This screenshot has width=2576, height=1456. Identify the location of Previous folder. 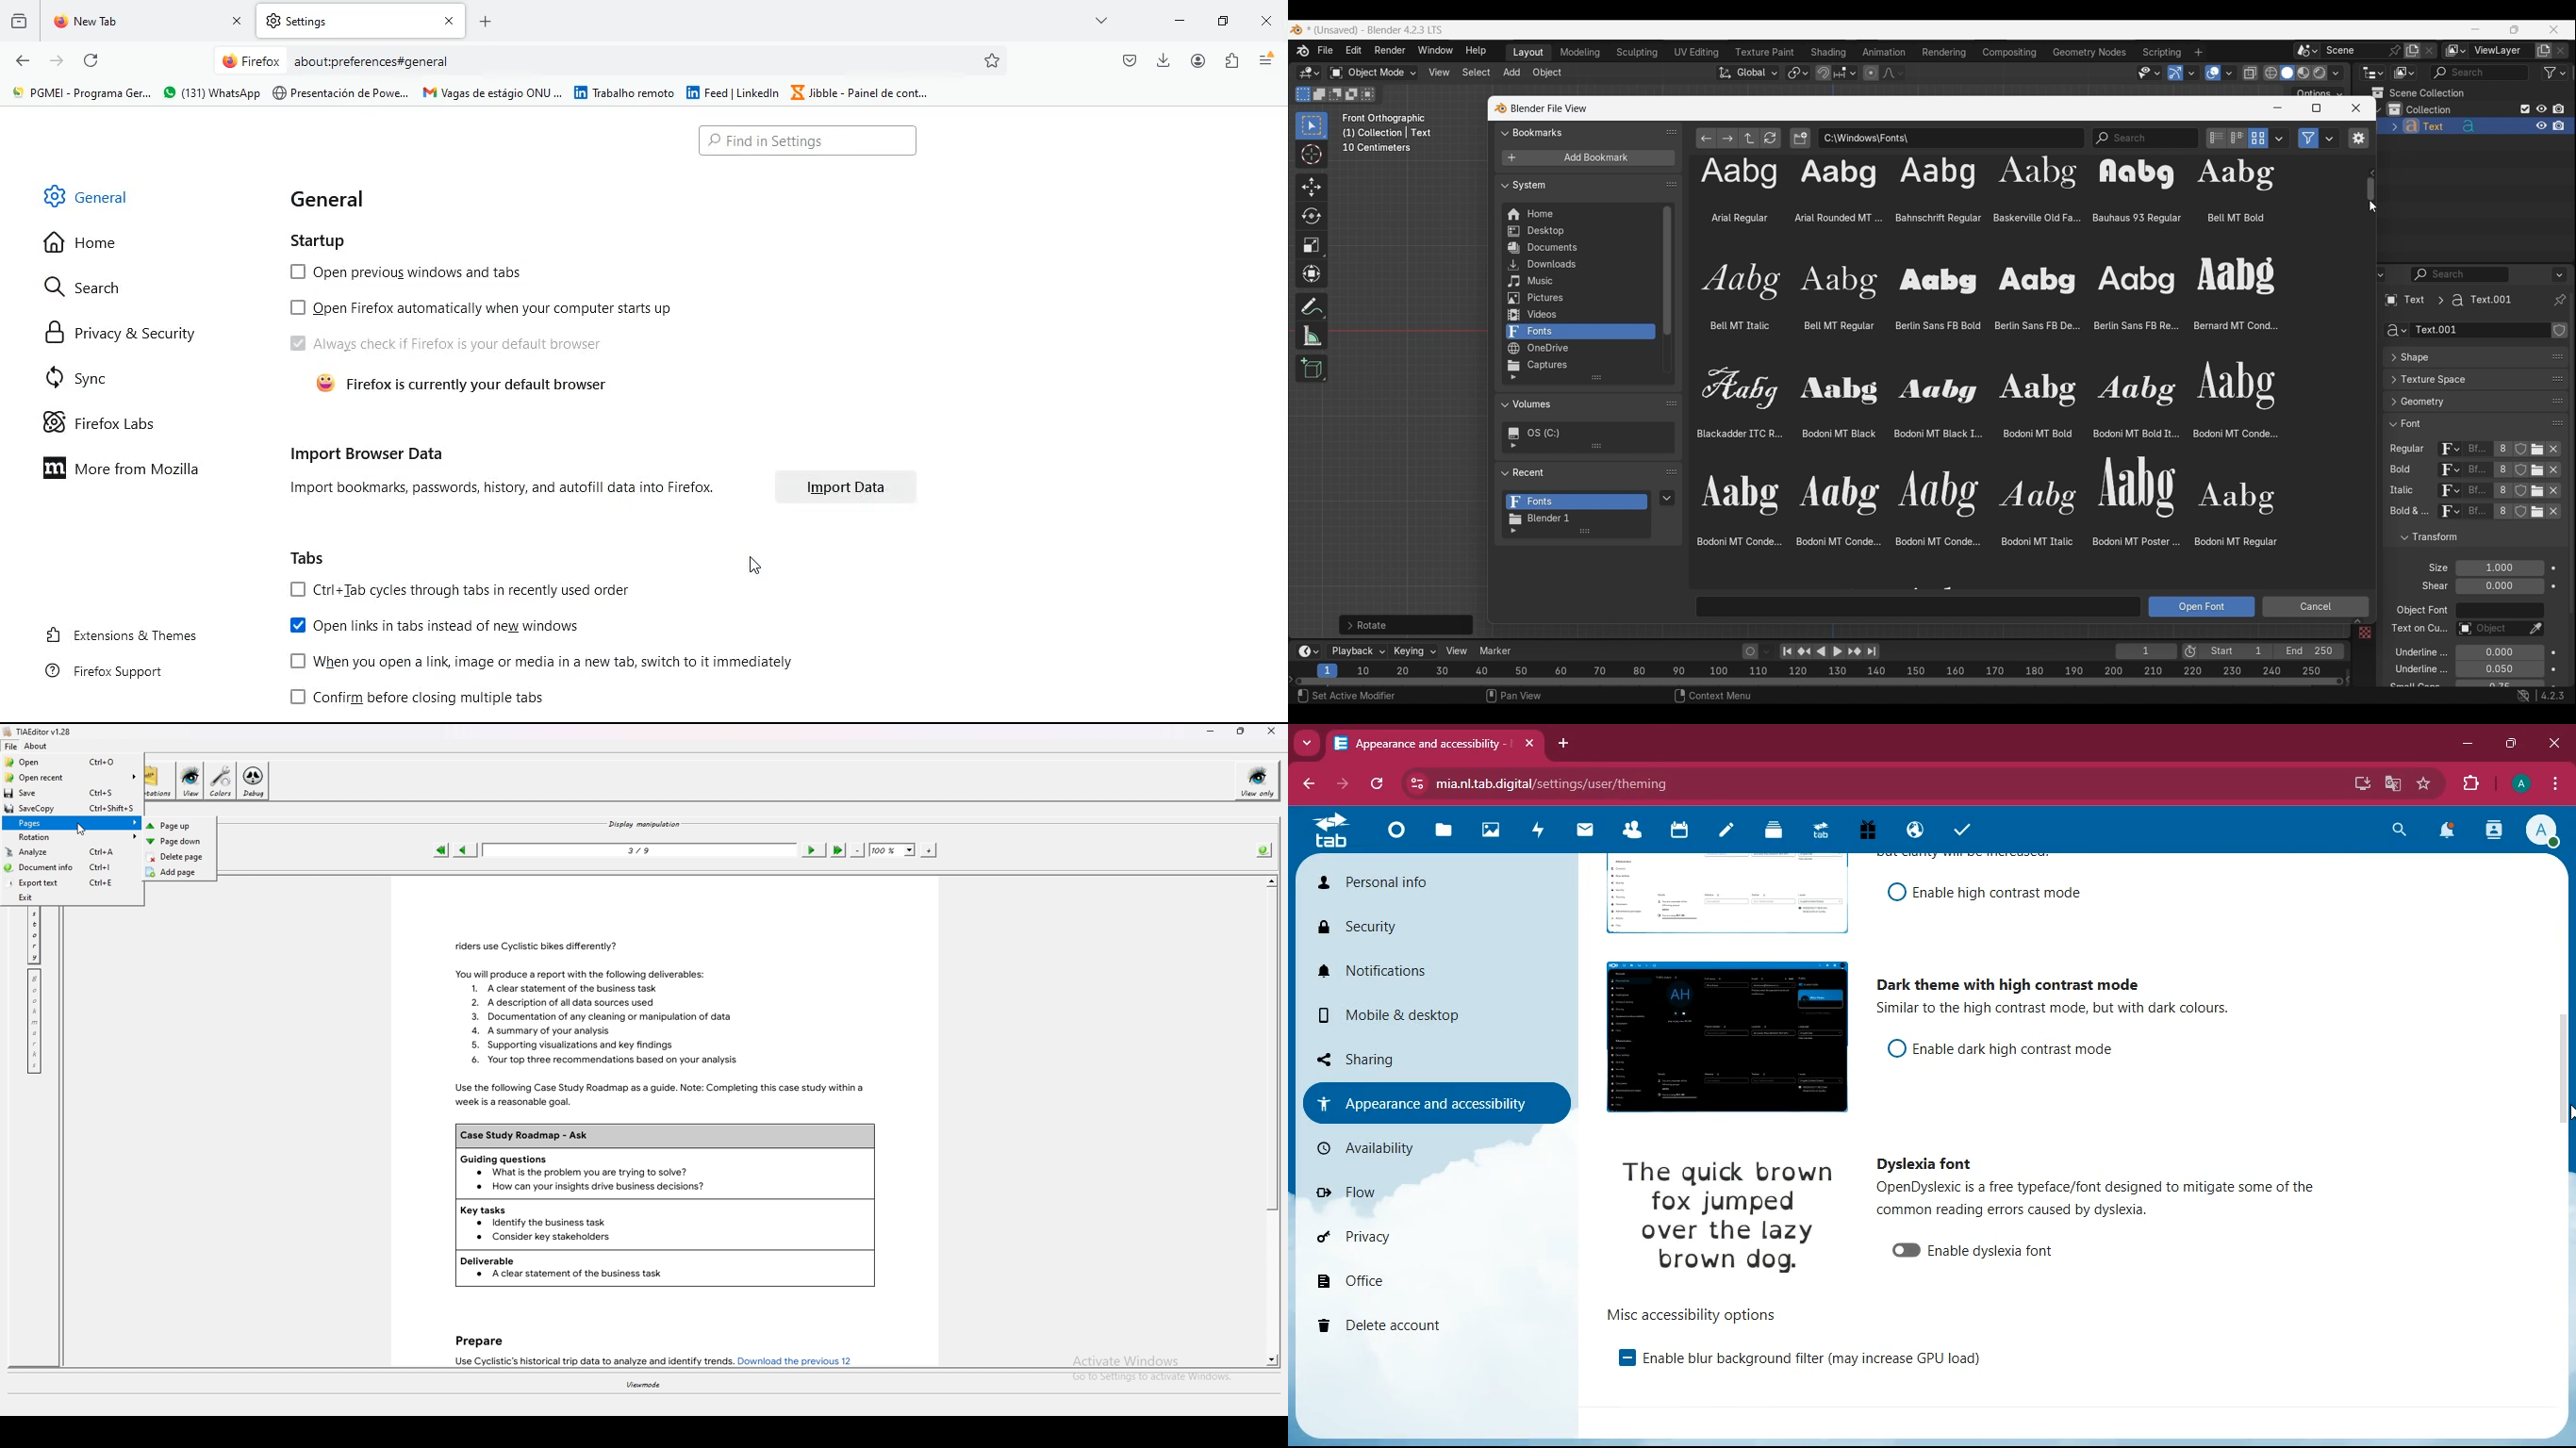
(1707, 138).